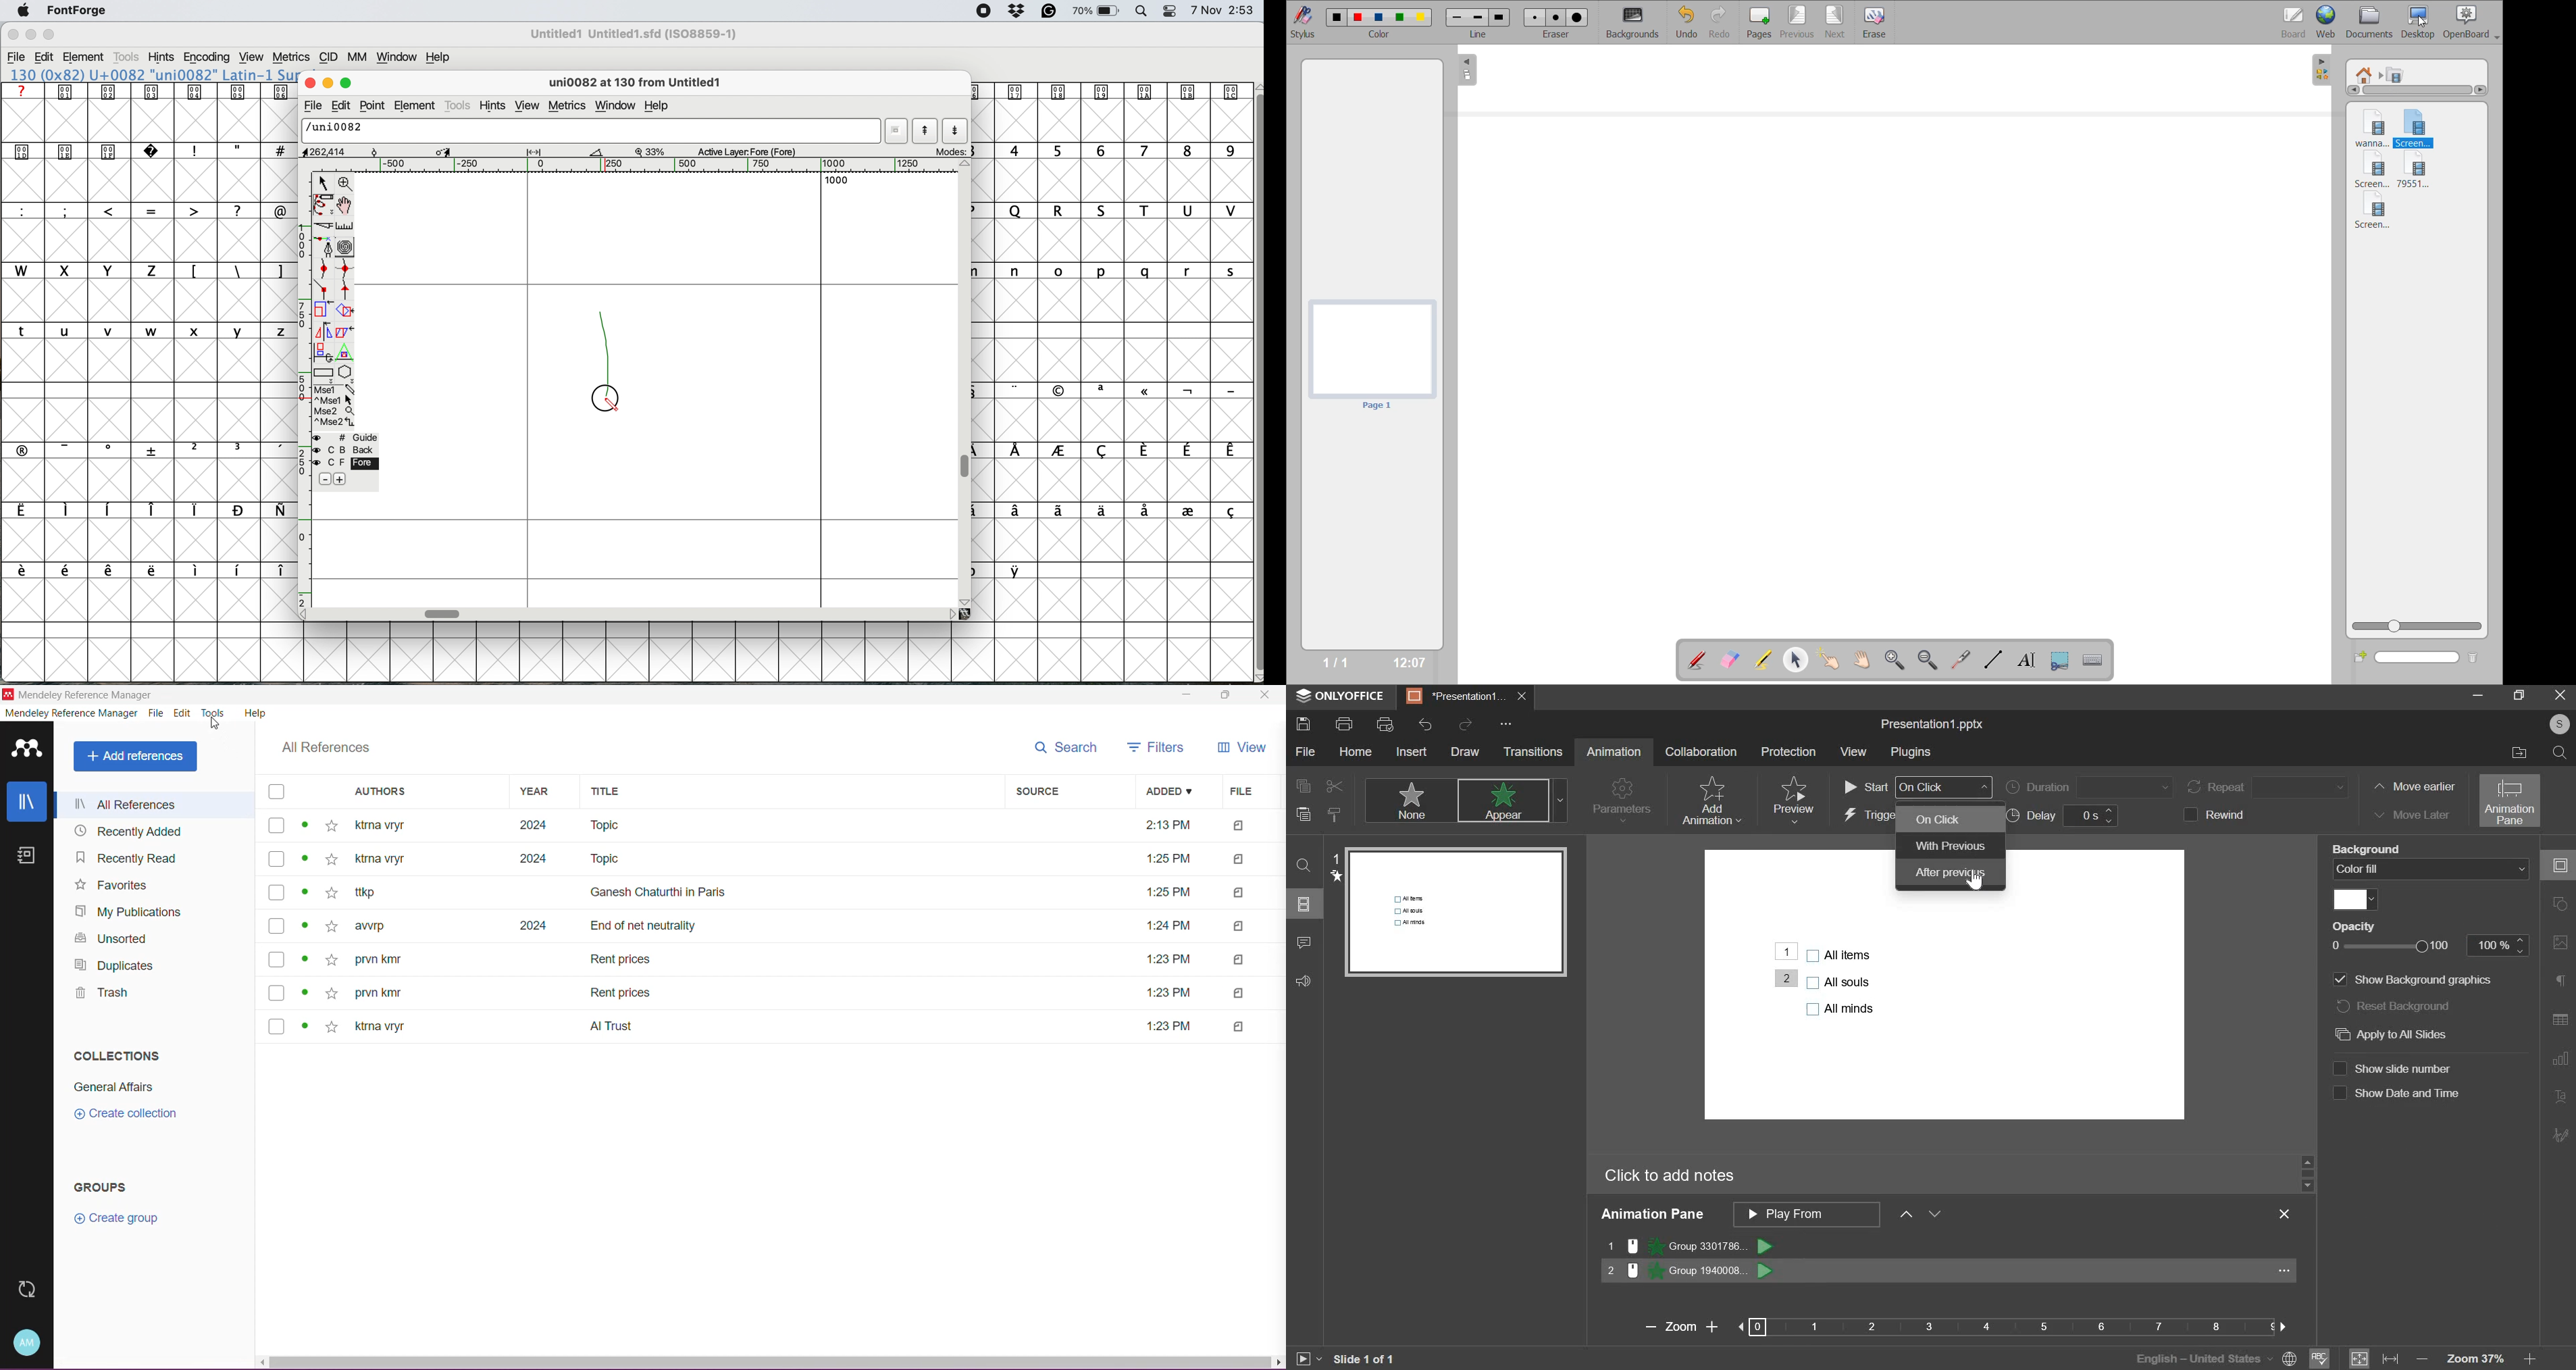 The height and width of the screenshot is (1372, 2576). What do you see at coordinates (50, 22) in the screenshot?
I see `` at bounding box center [50, 22].